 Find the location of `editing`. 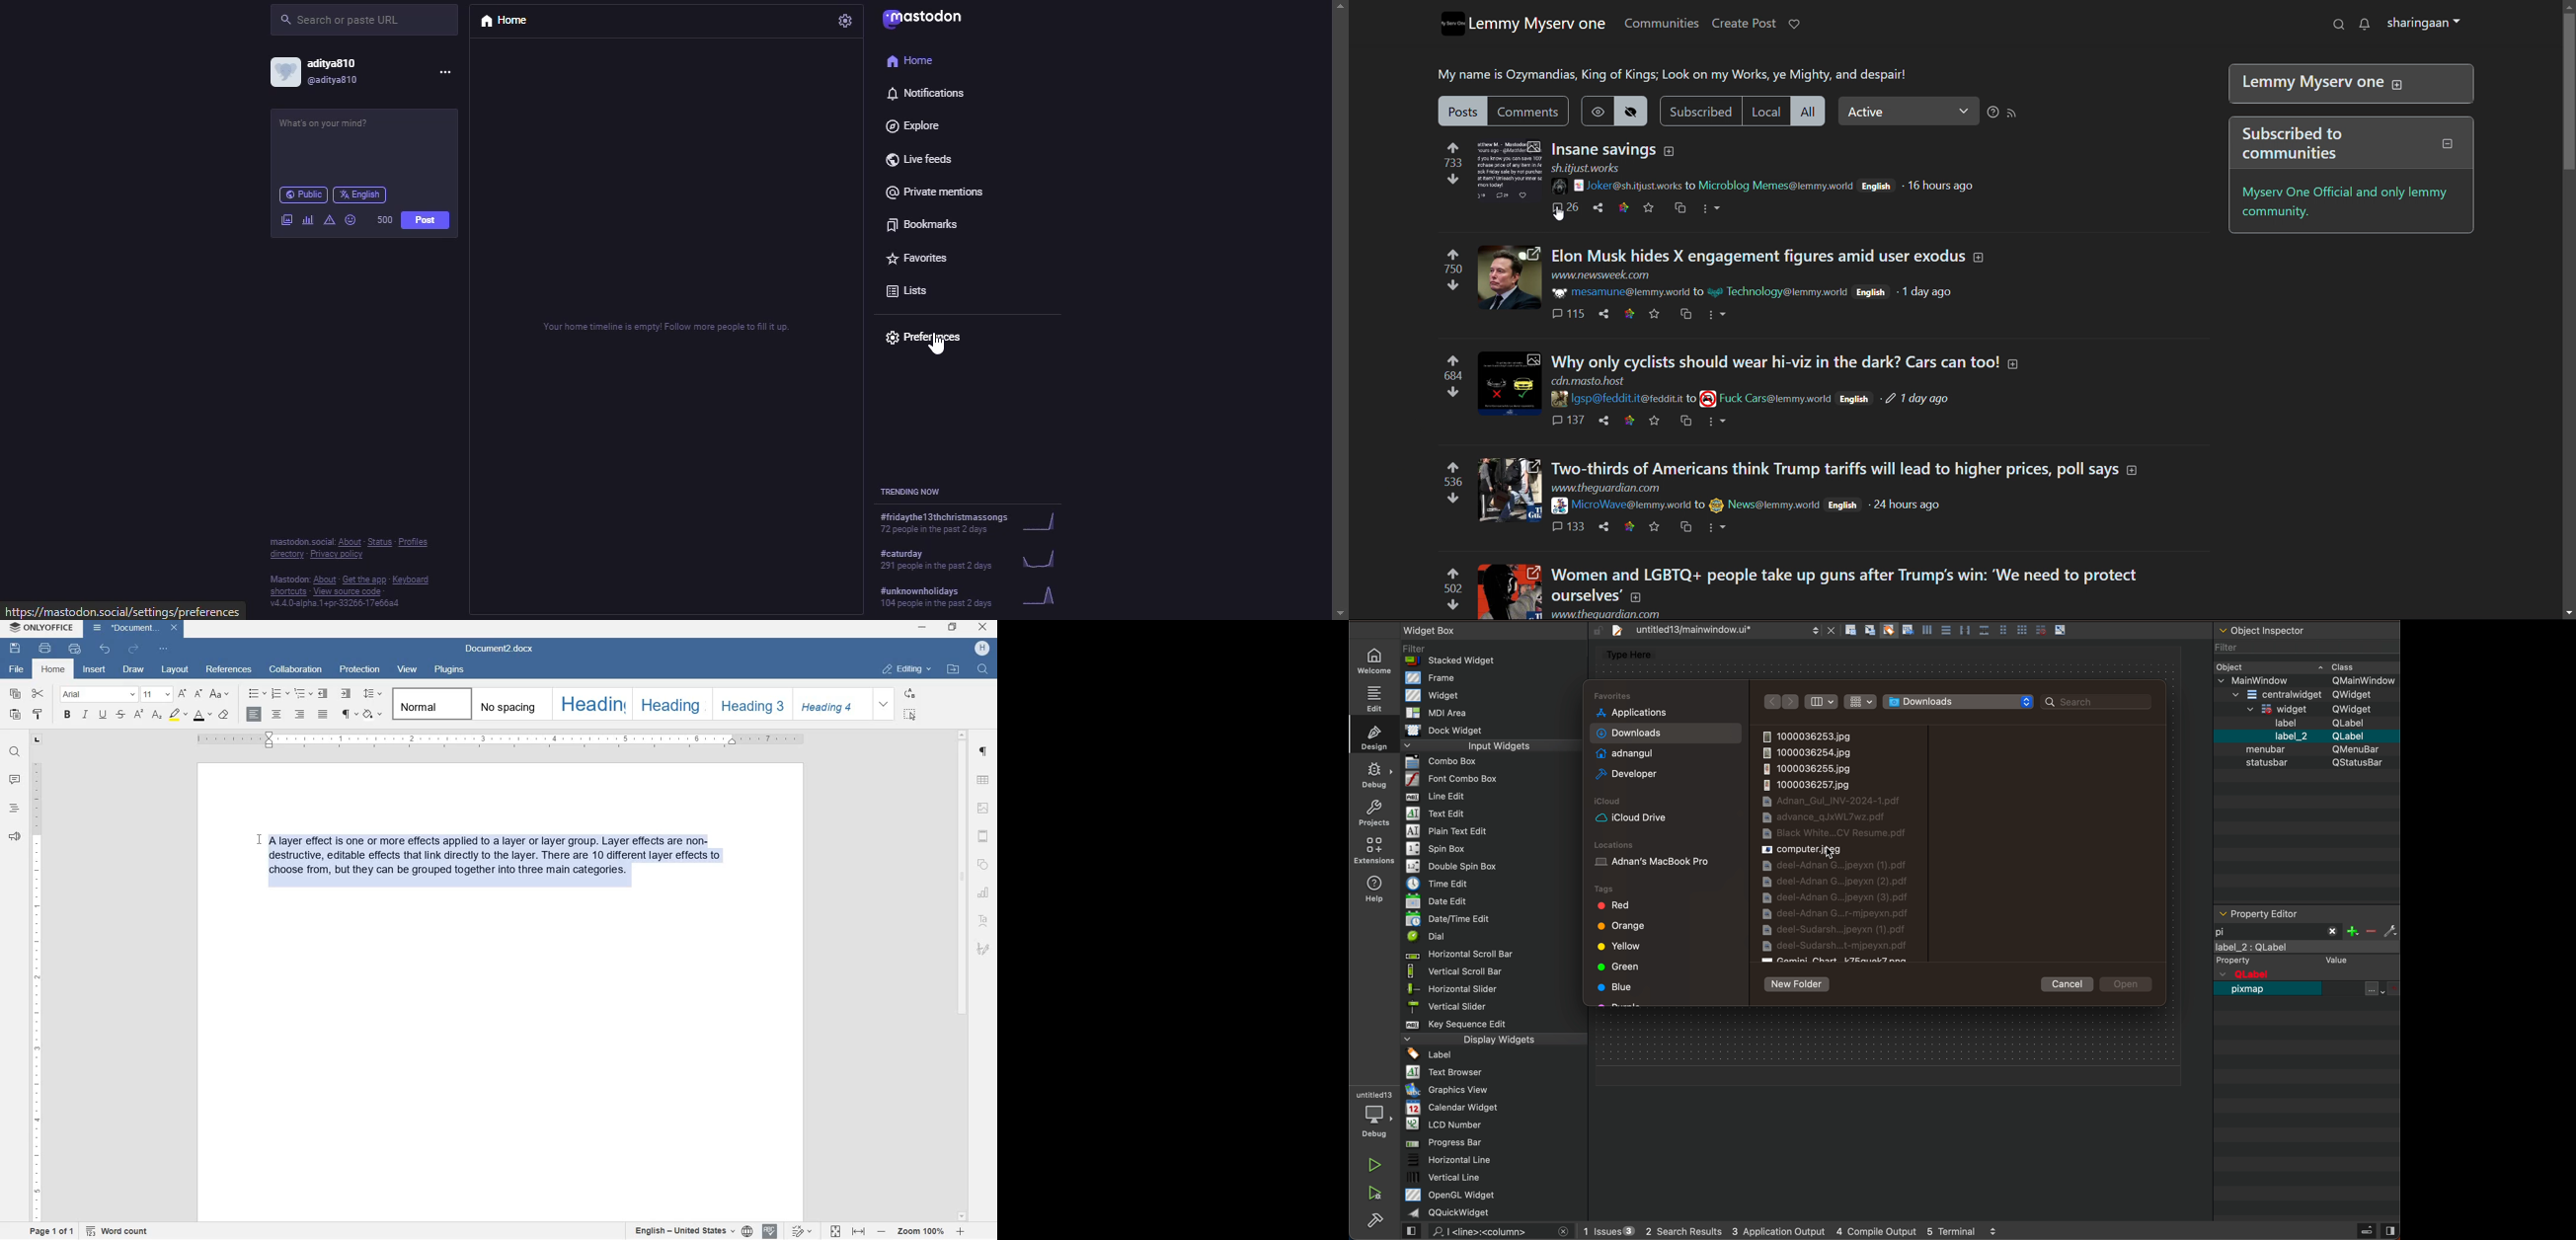

editing is located at coordinates (908, 670).